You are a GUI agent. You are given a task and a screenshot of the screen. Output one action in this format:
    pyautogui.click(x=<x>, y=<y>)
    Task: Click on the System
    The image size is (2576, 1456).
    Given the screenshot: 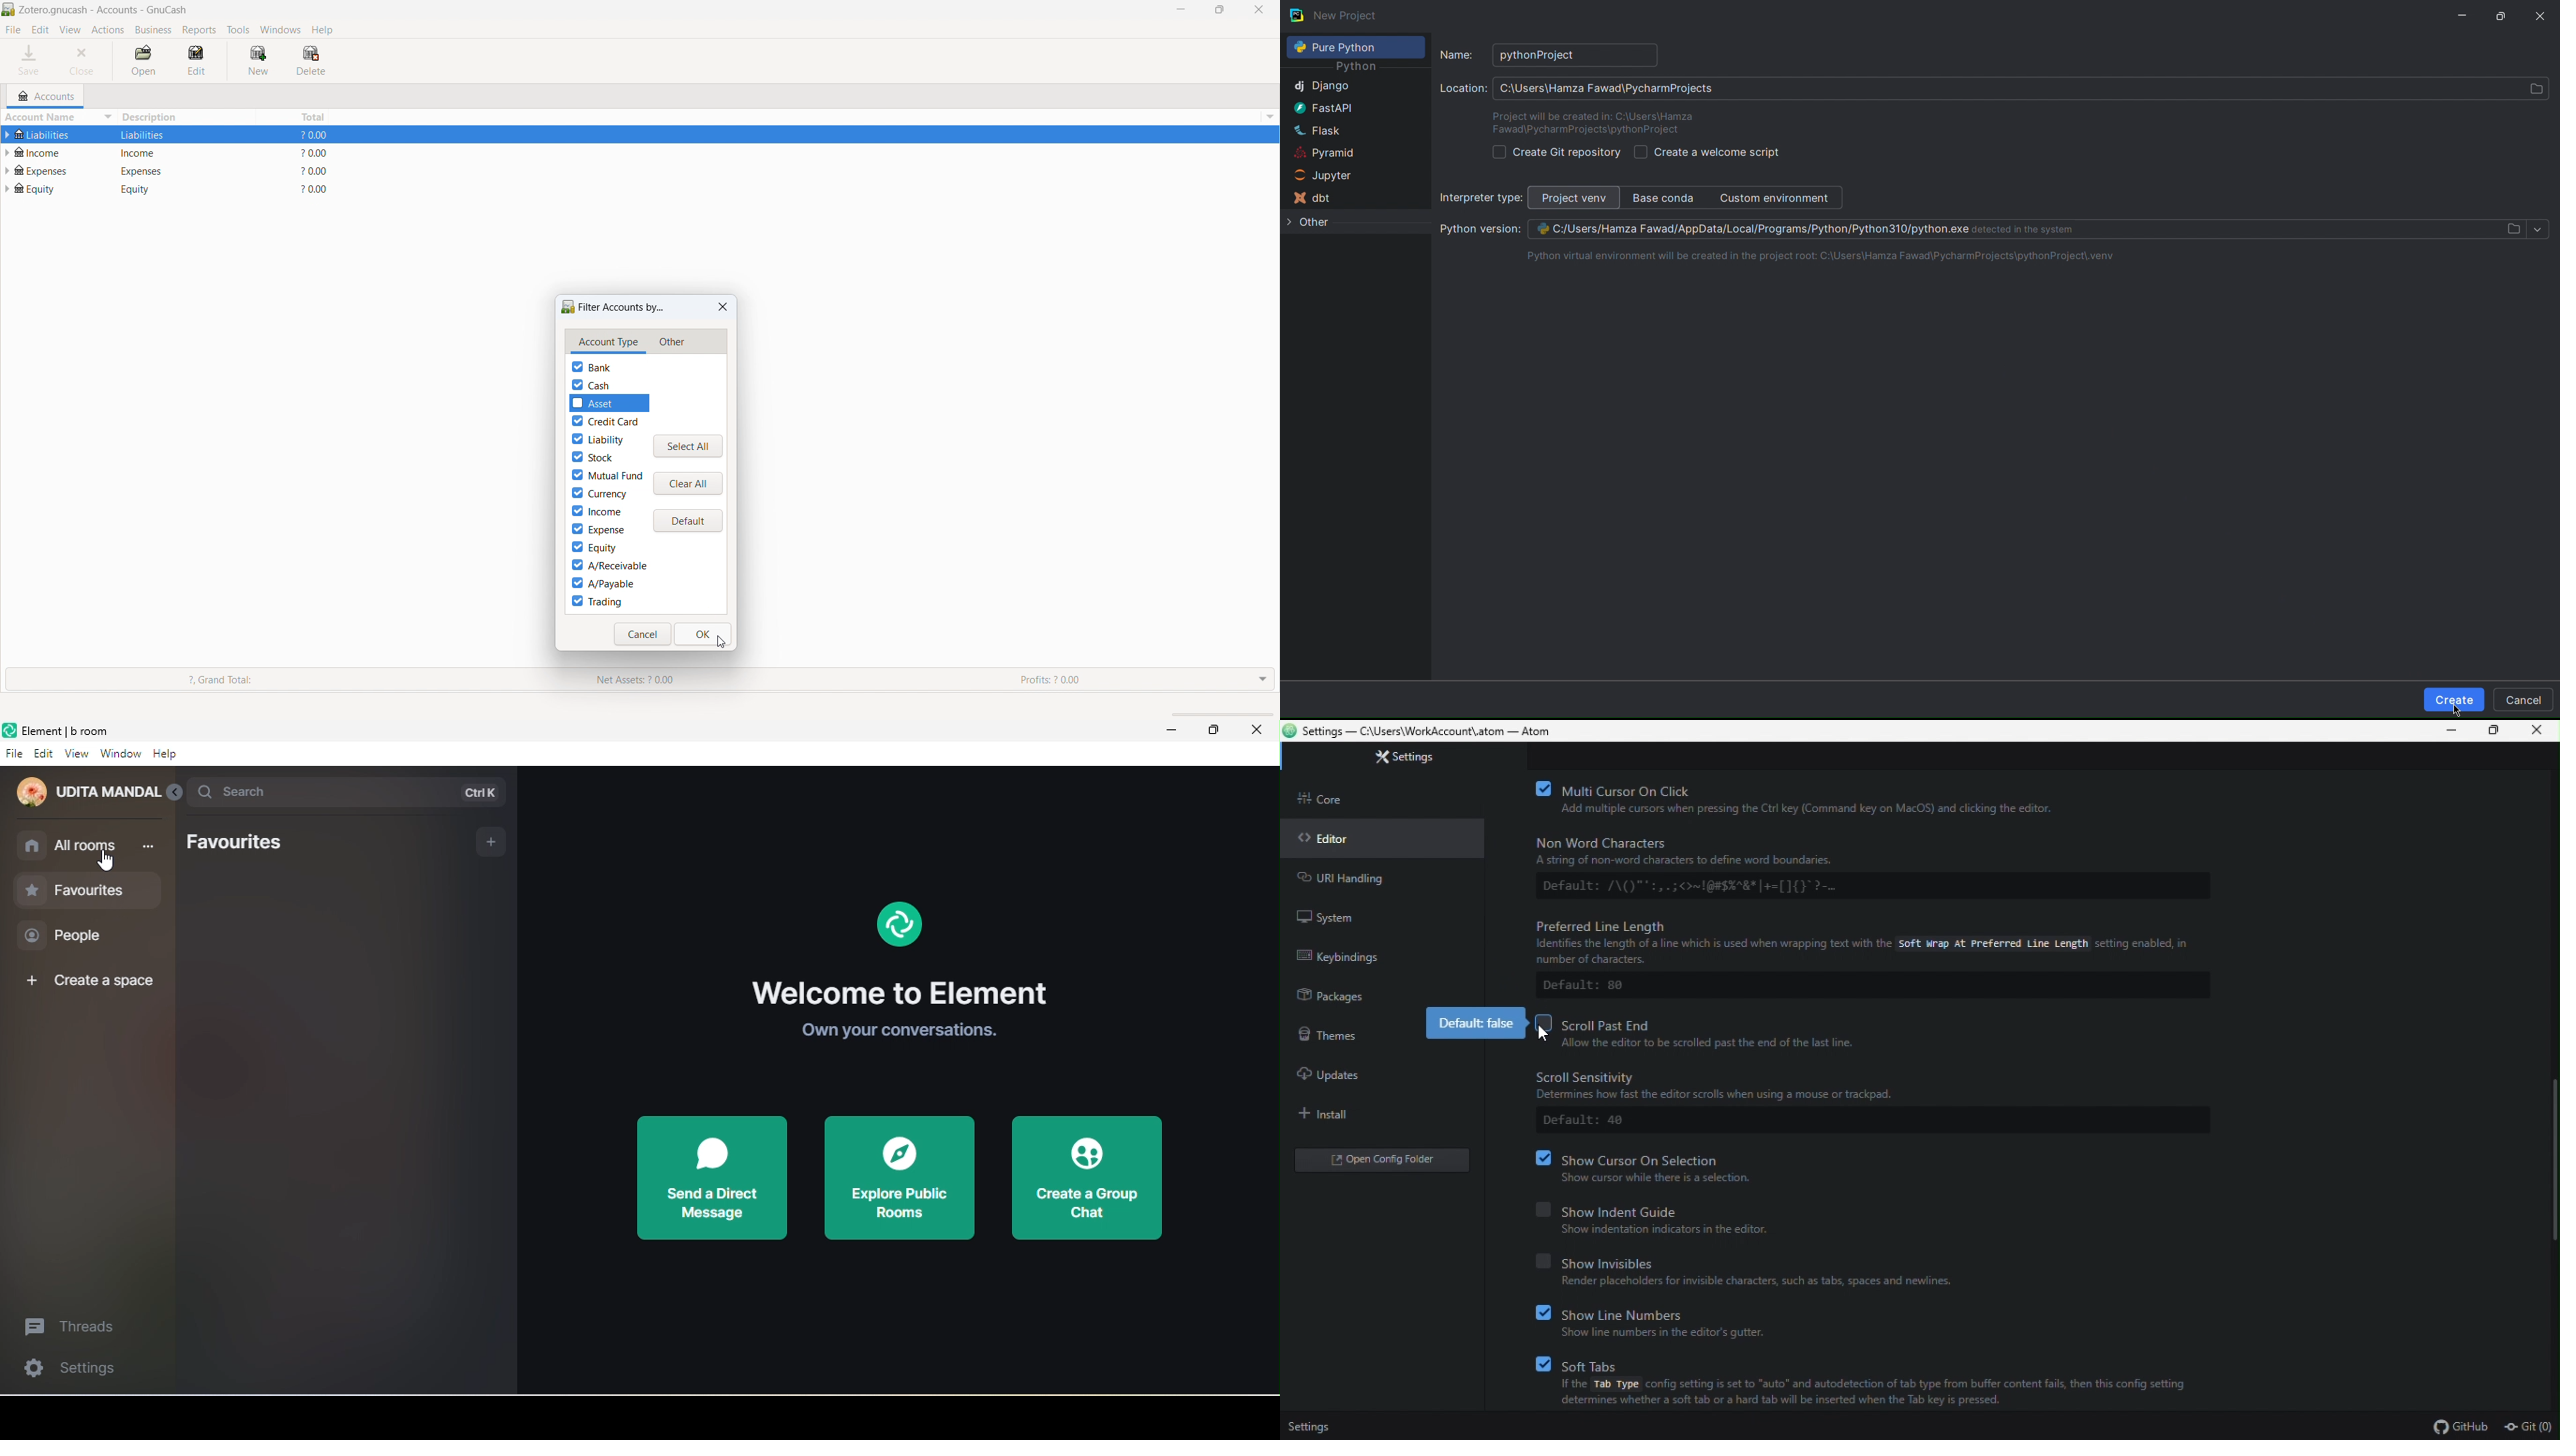 What is the action you would take?
    pyautogui.click(x=1335, y=917)
    